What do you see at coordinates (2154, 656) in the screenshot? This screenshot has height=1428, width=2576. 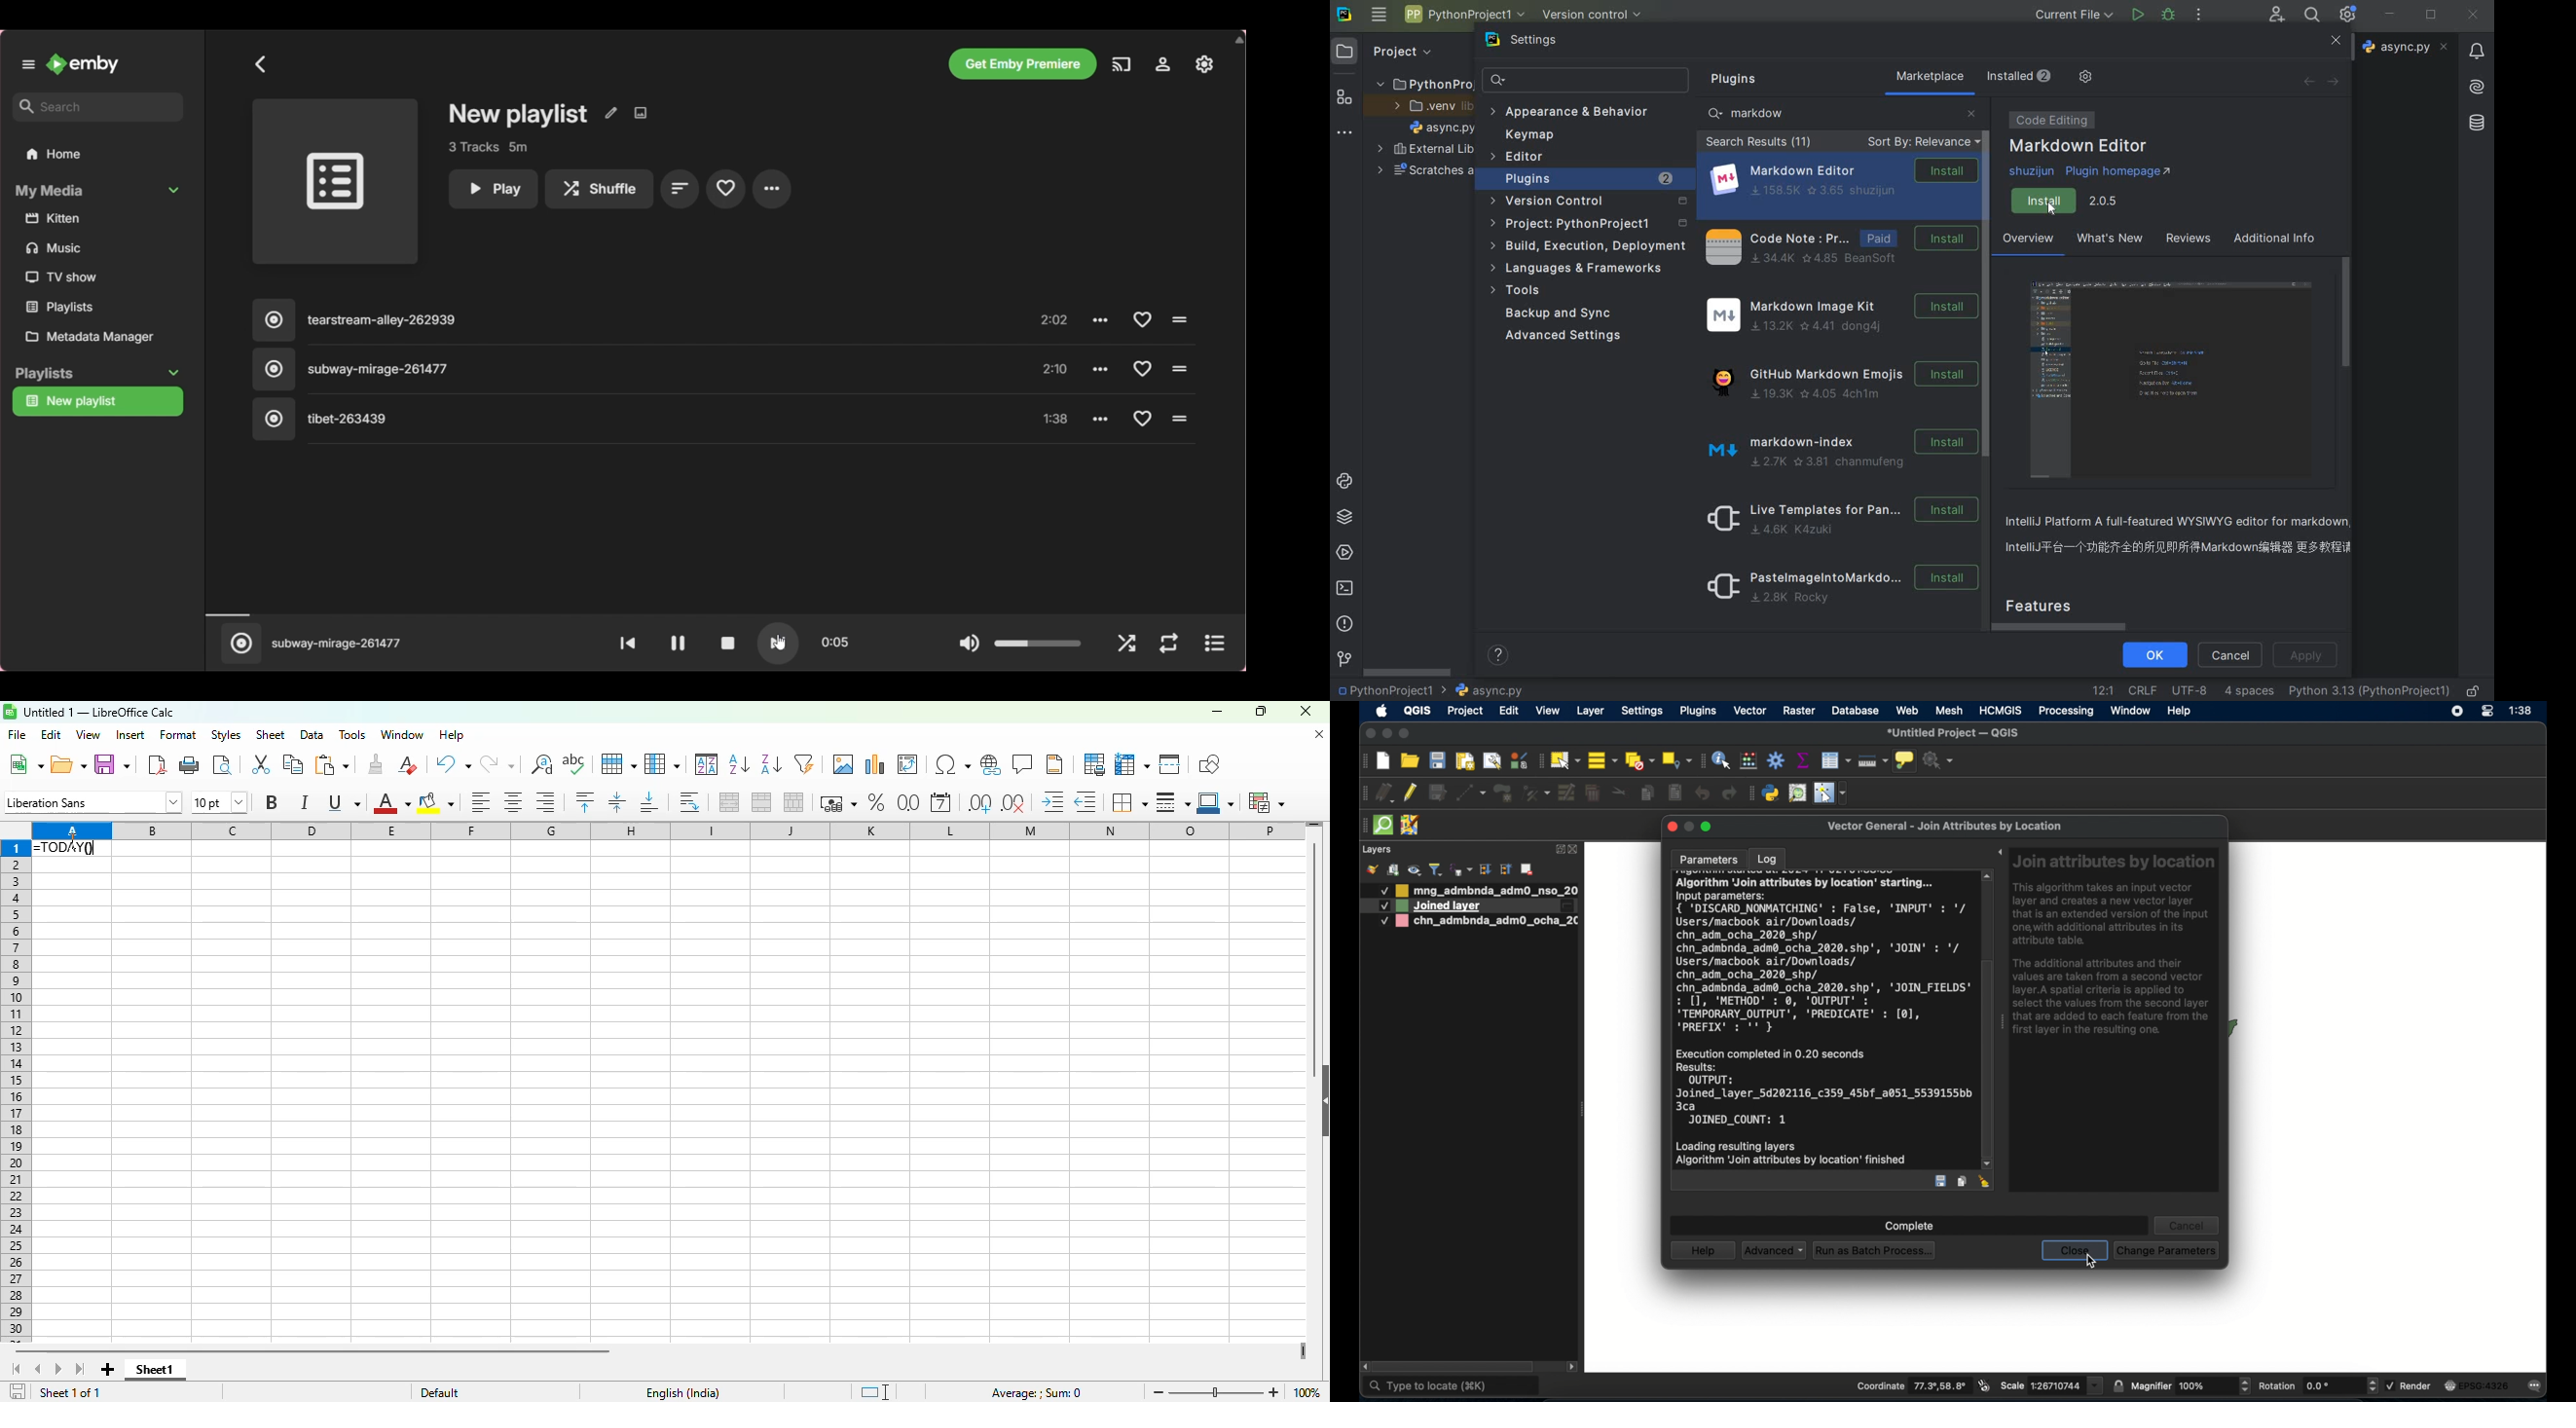 I see `ok` at bounding box center [2154, 656].